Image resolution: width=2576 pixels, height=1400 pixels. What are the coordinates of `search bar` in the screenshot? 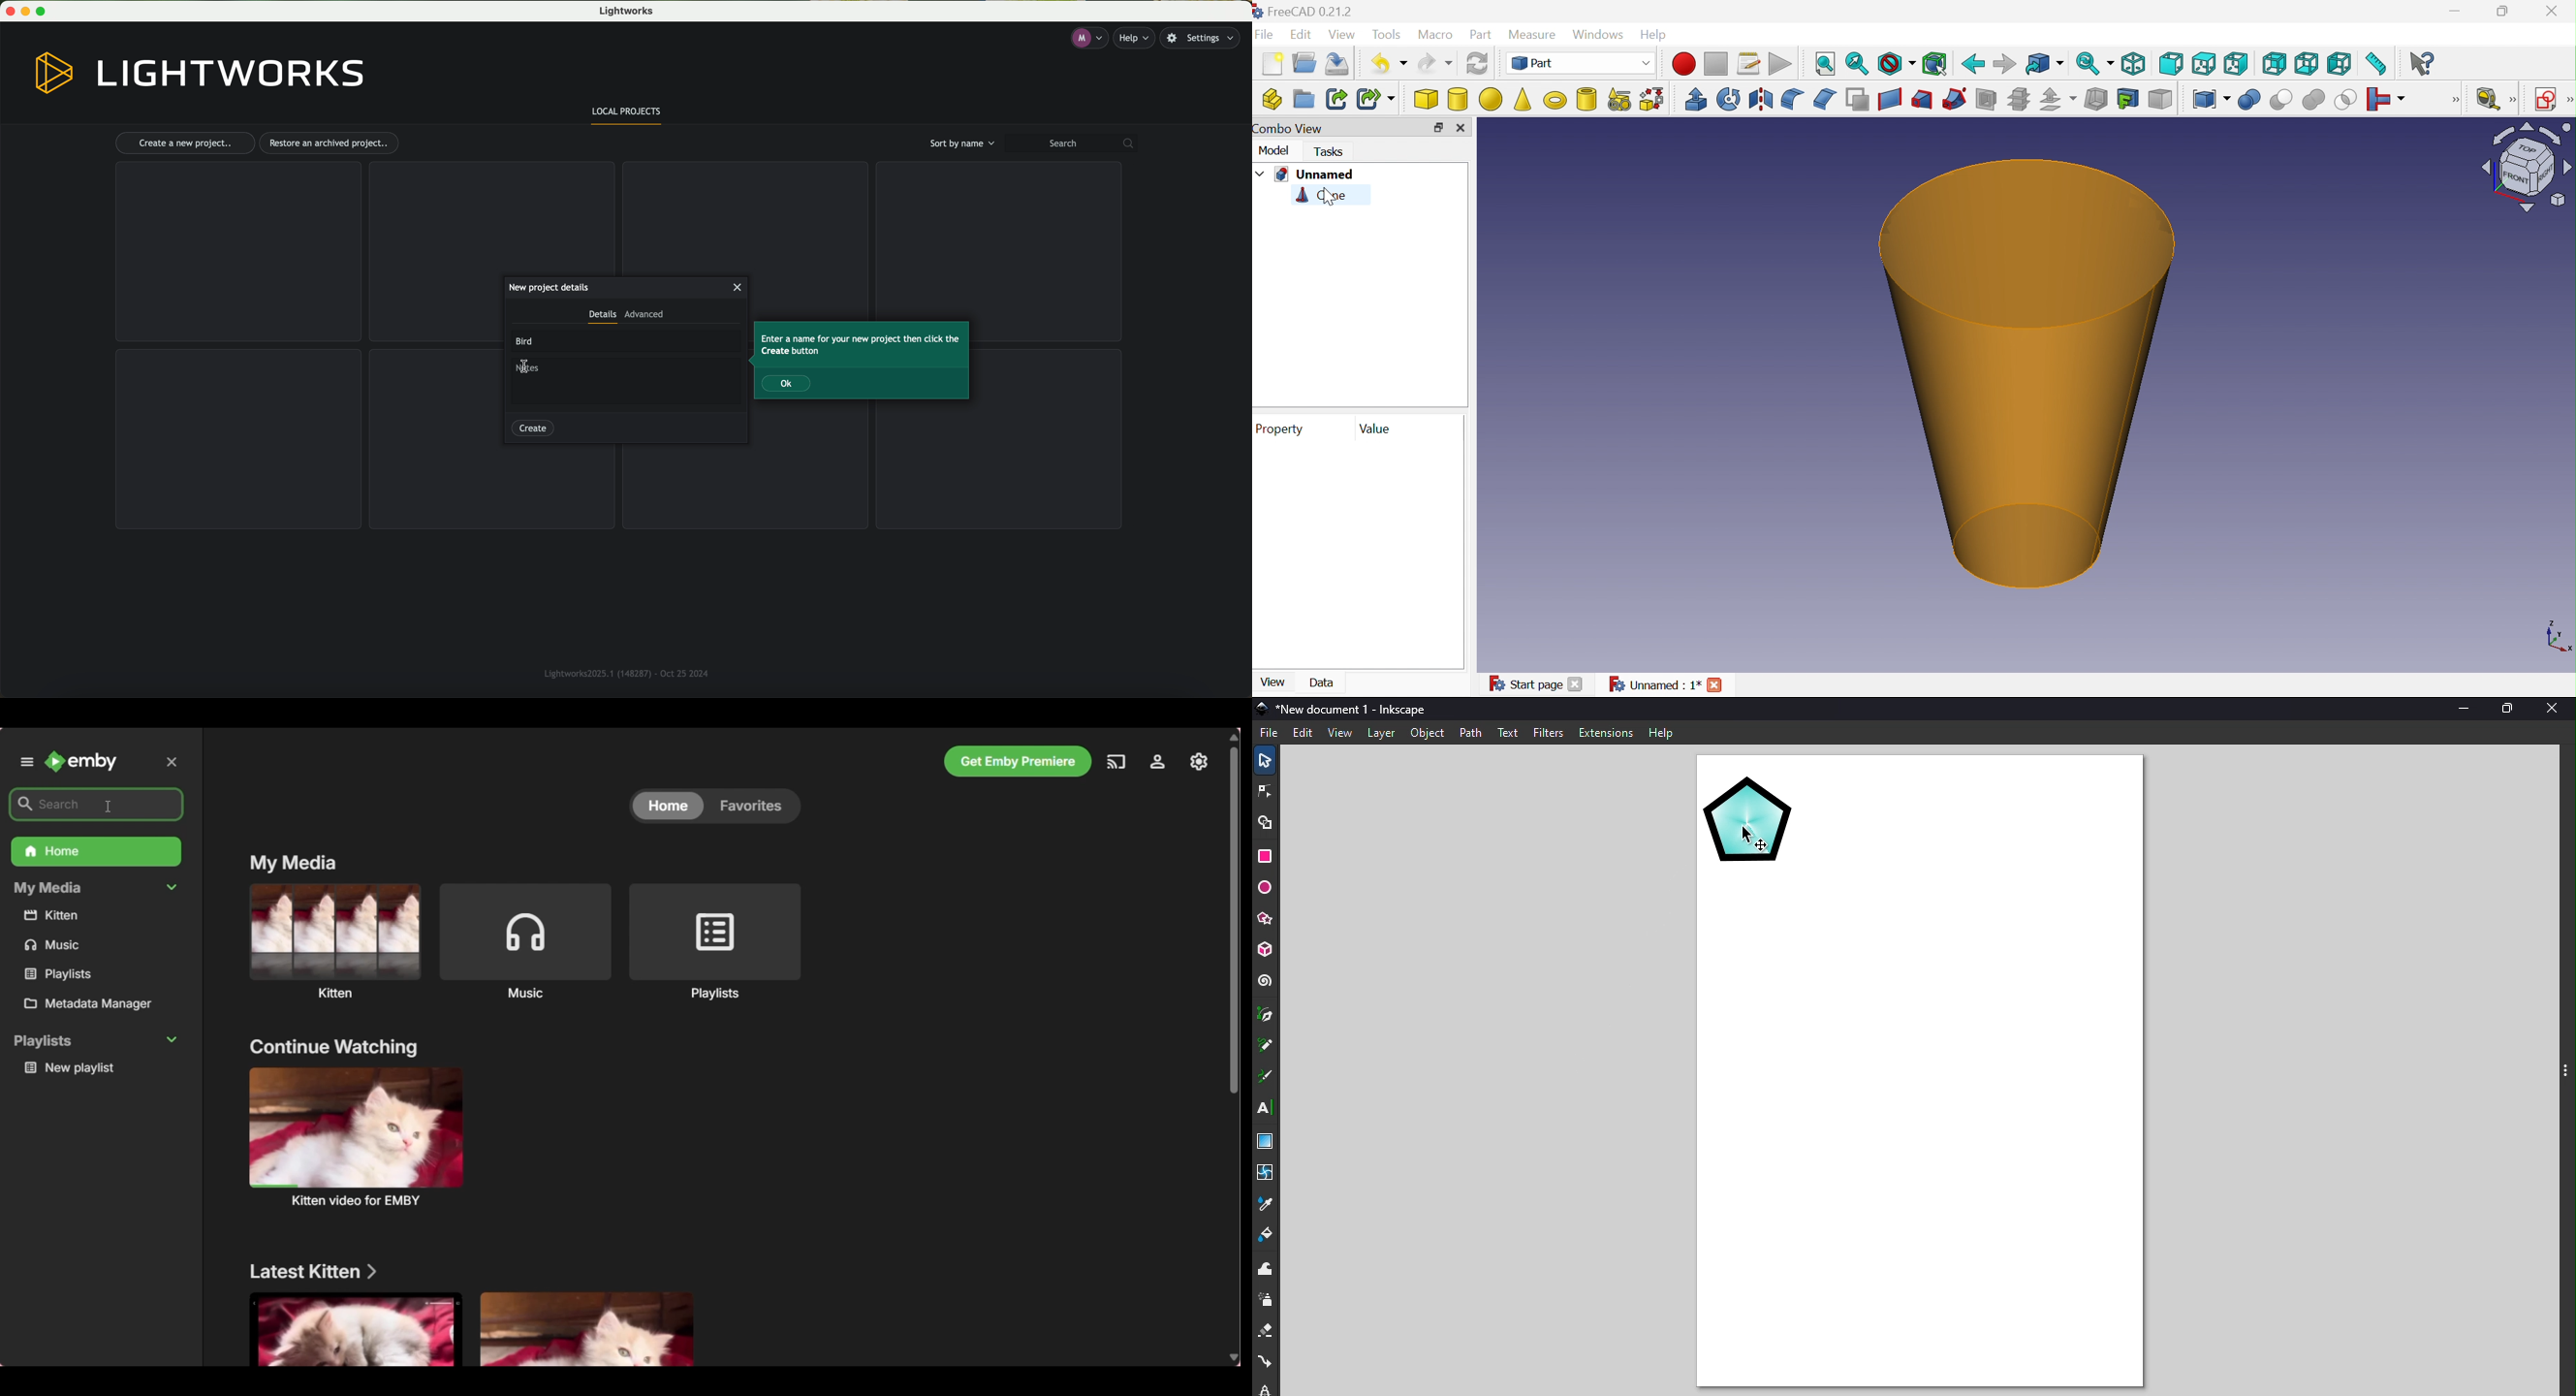 It's located at (1075, 144).